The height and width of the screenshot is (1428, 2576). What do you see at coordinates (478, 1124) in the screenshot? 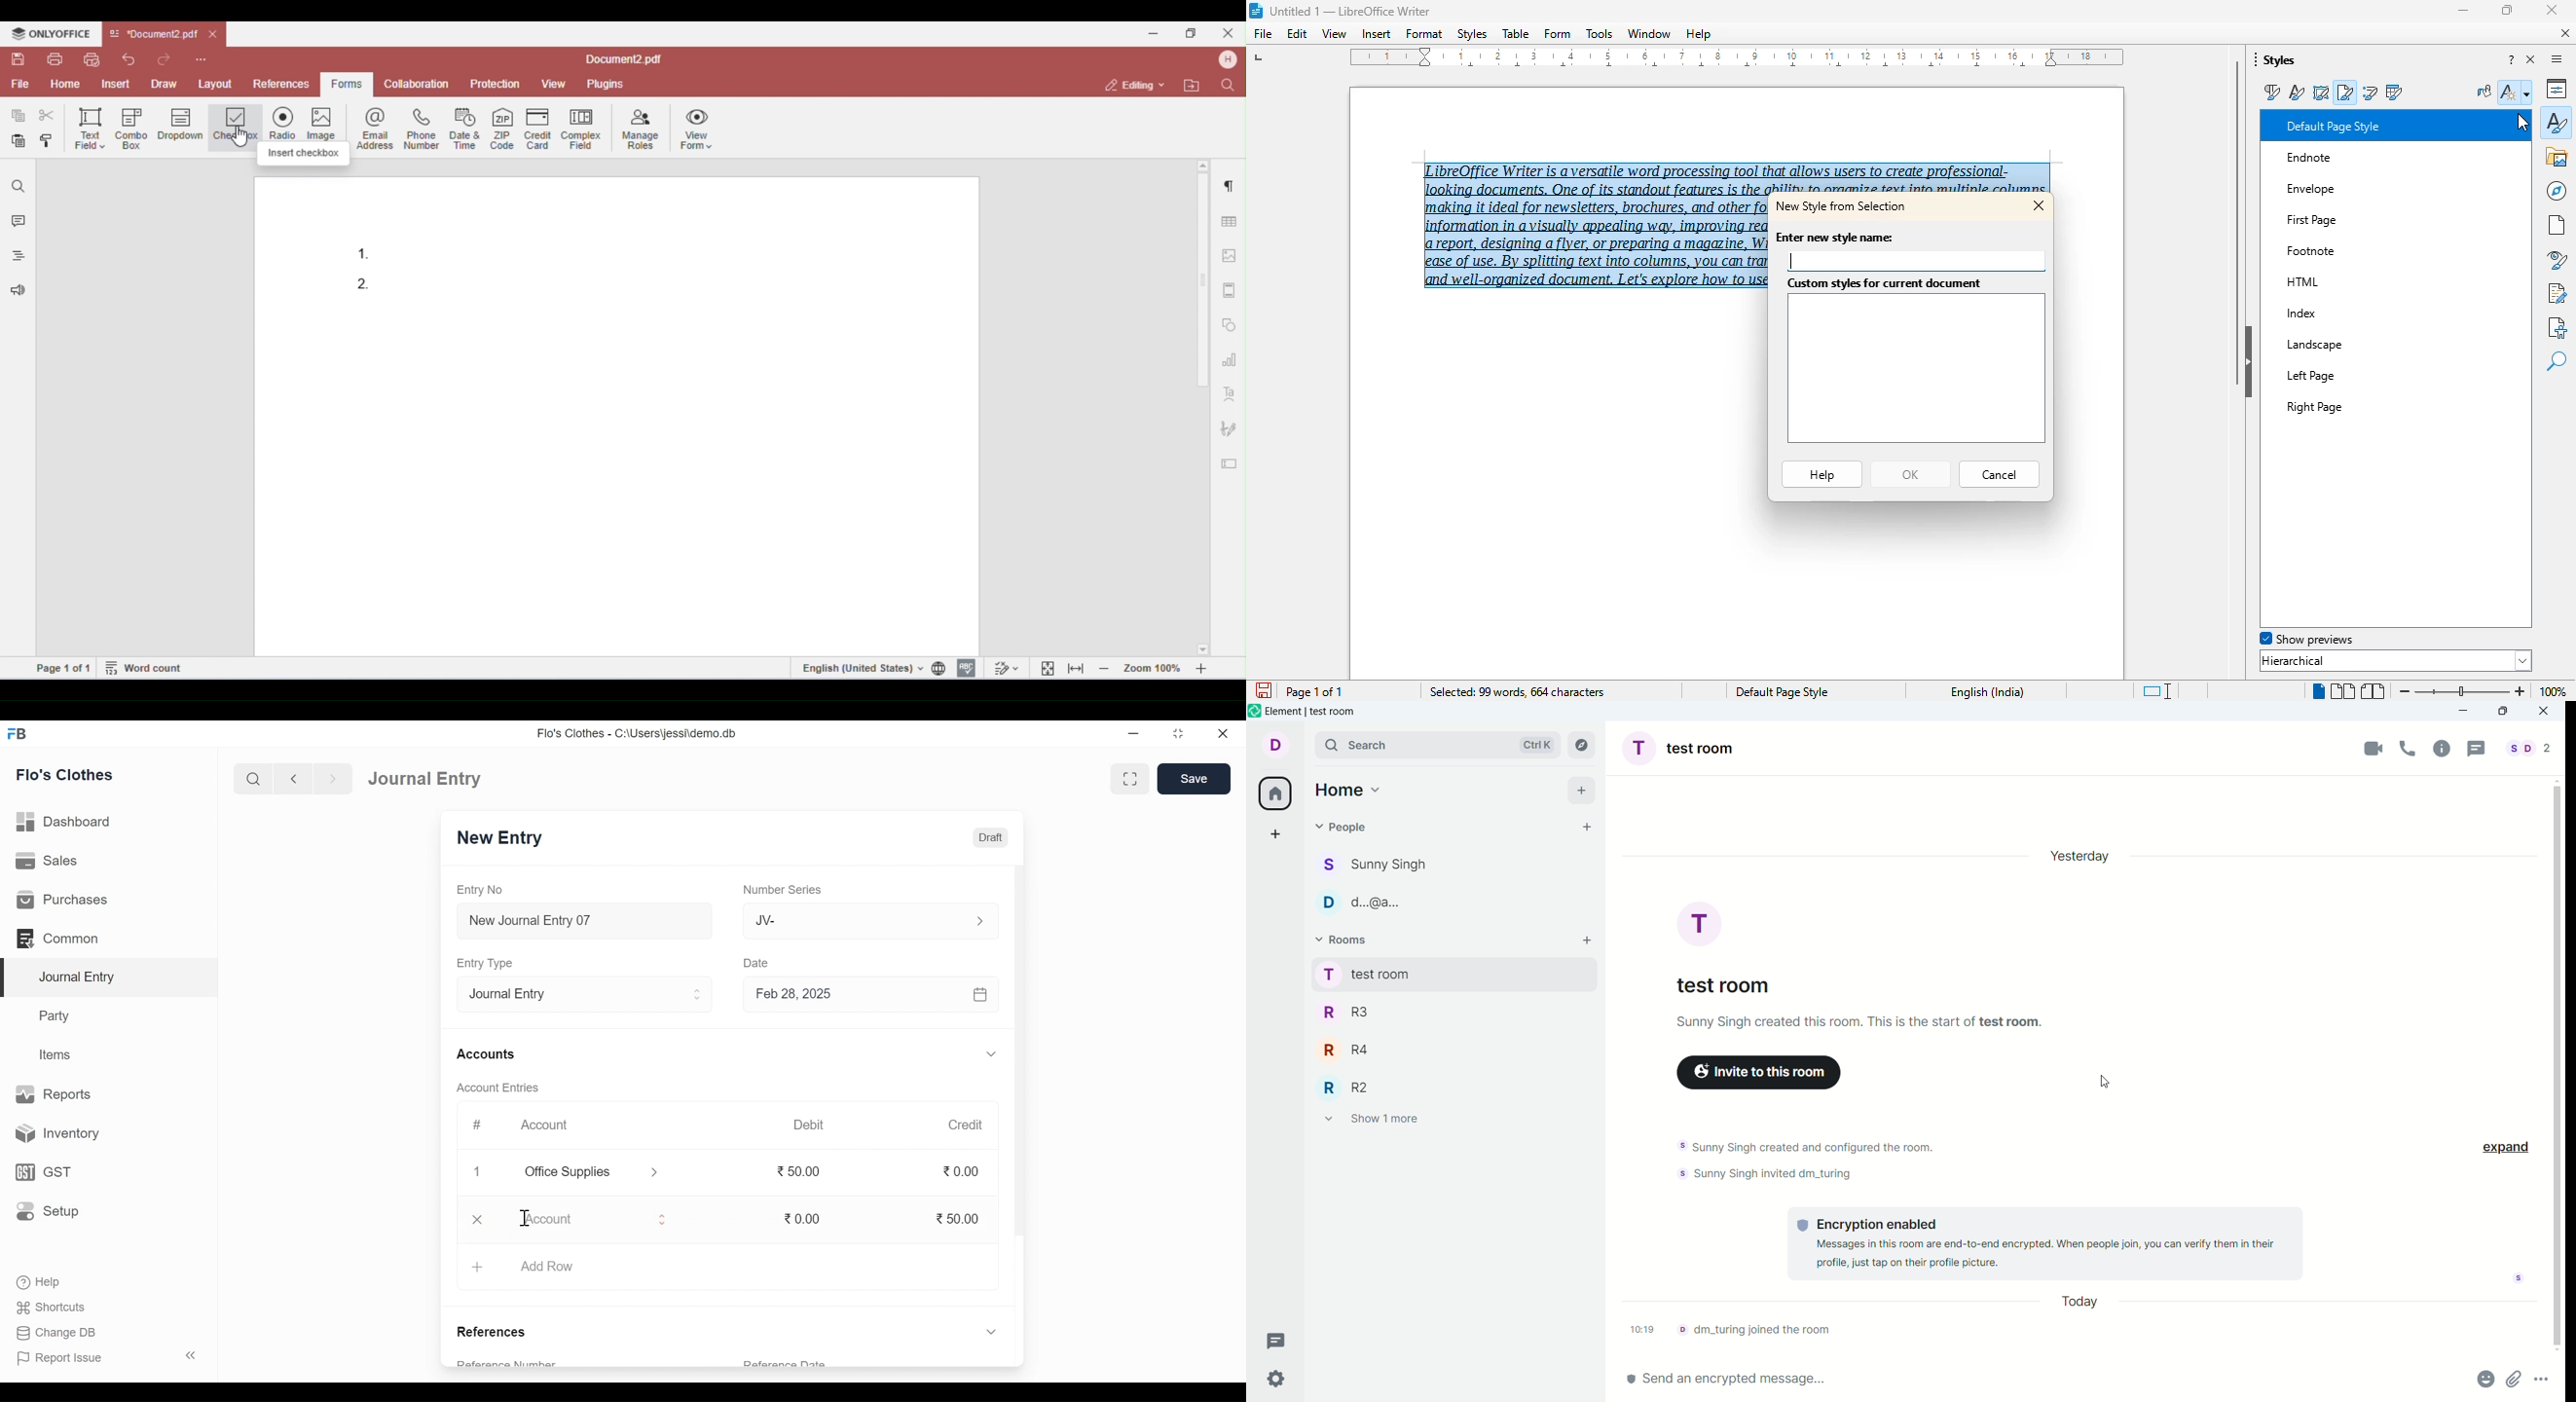
I see `#` at bounding box center [478, 1124].